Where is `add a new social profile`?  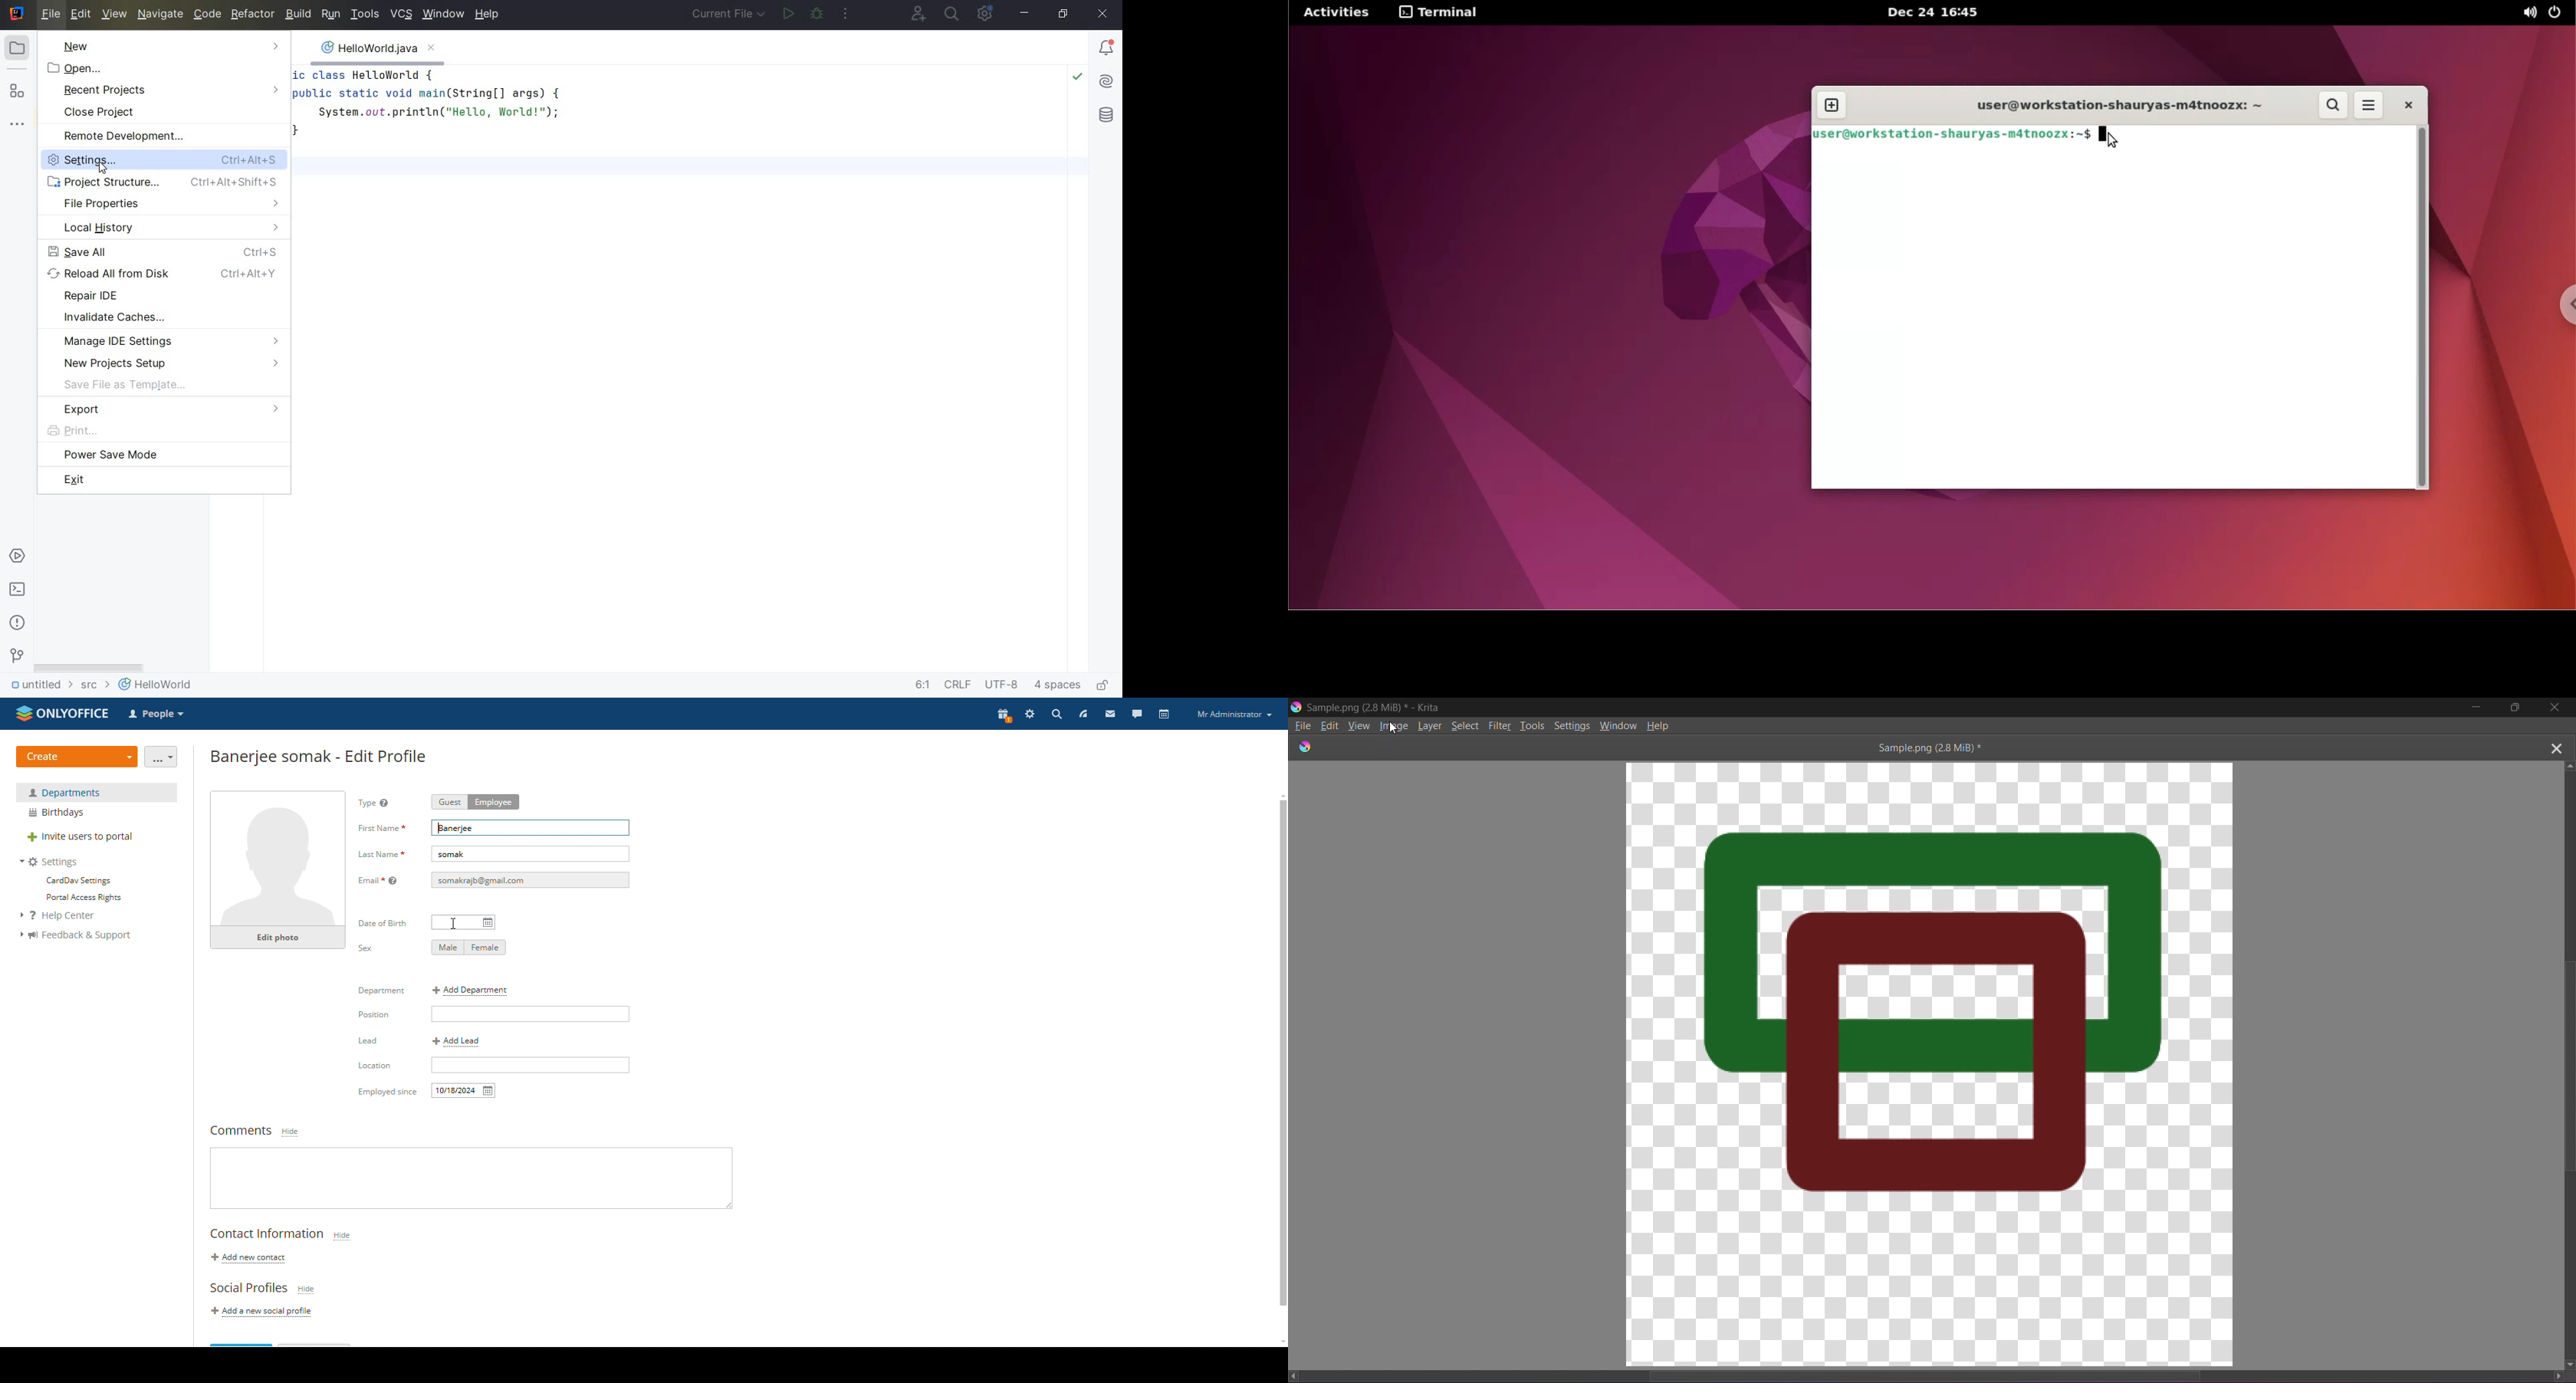 add a new social profile is located at coordinates (264, 1313).